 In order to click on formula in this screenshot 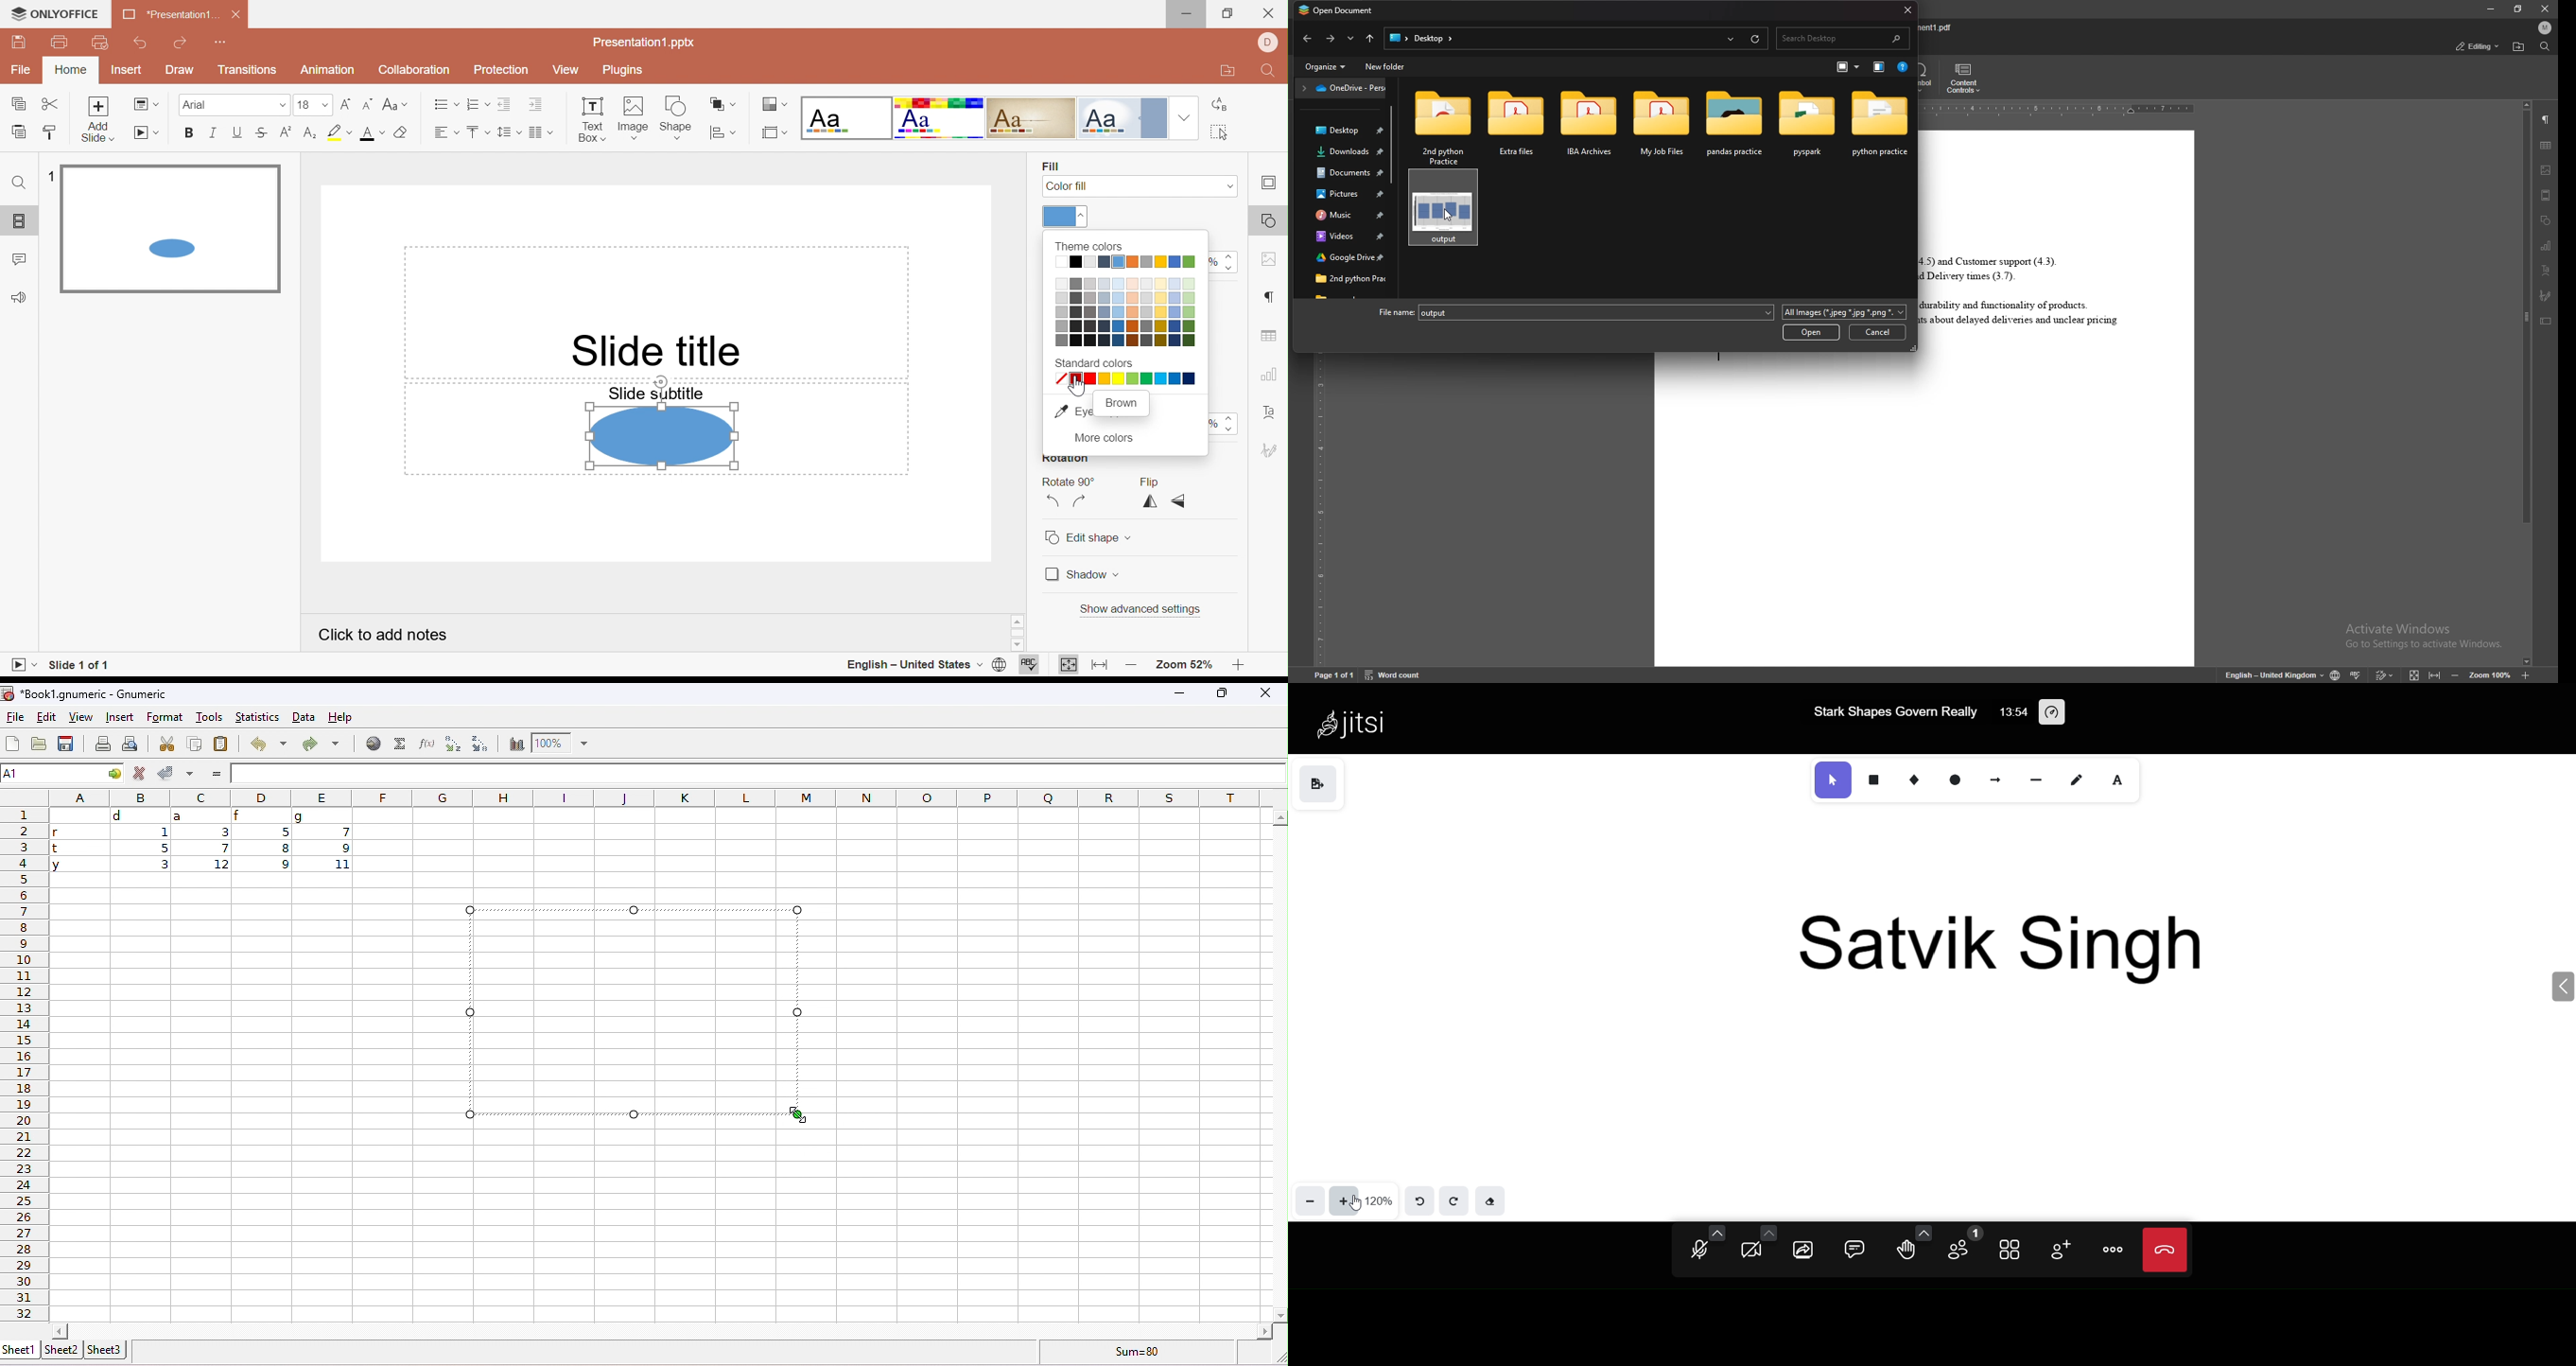, I will do `click(1133, 1354)`.